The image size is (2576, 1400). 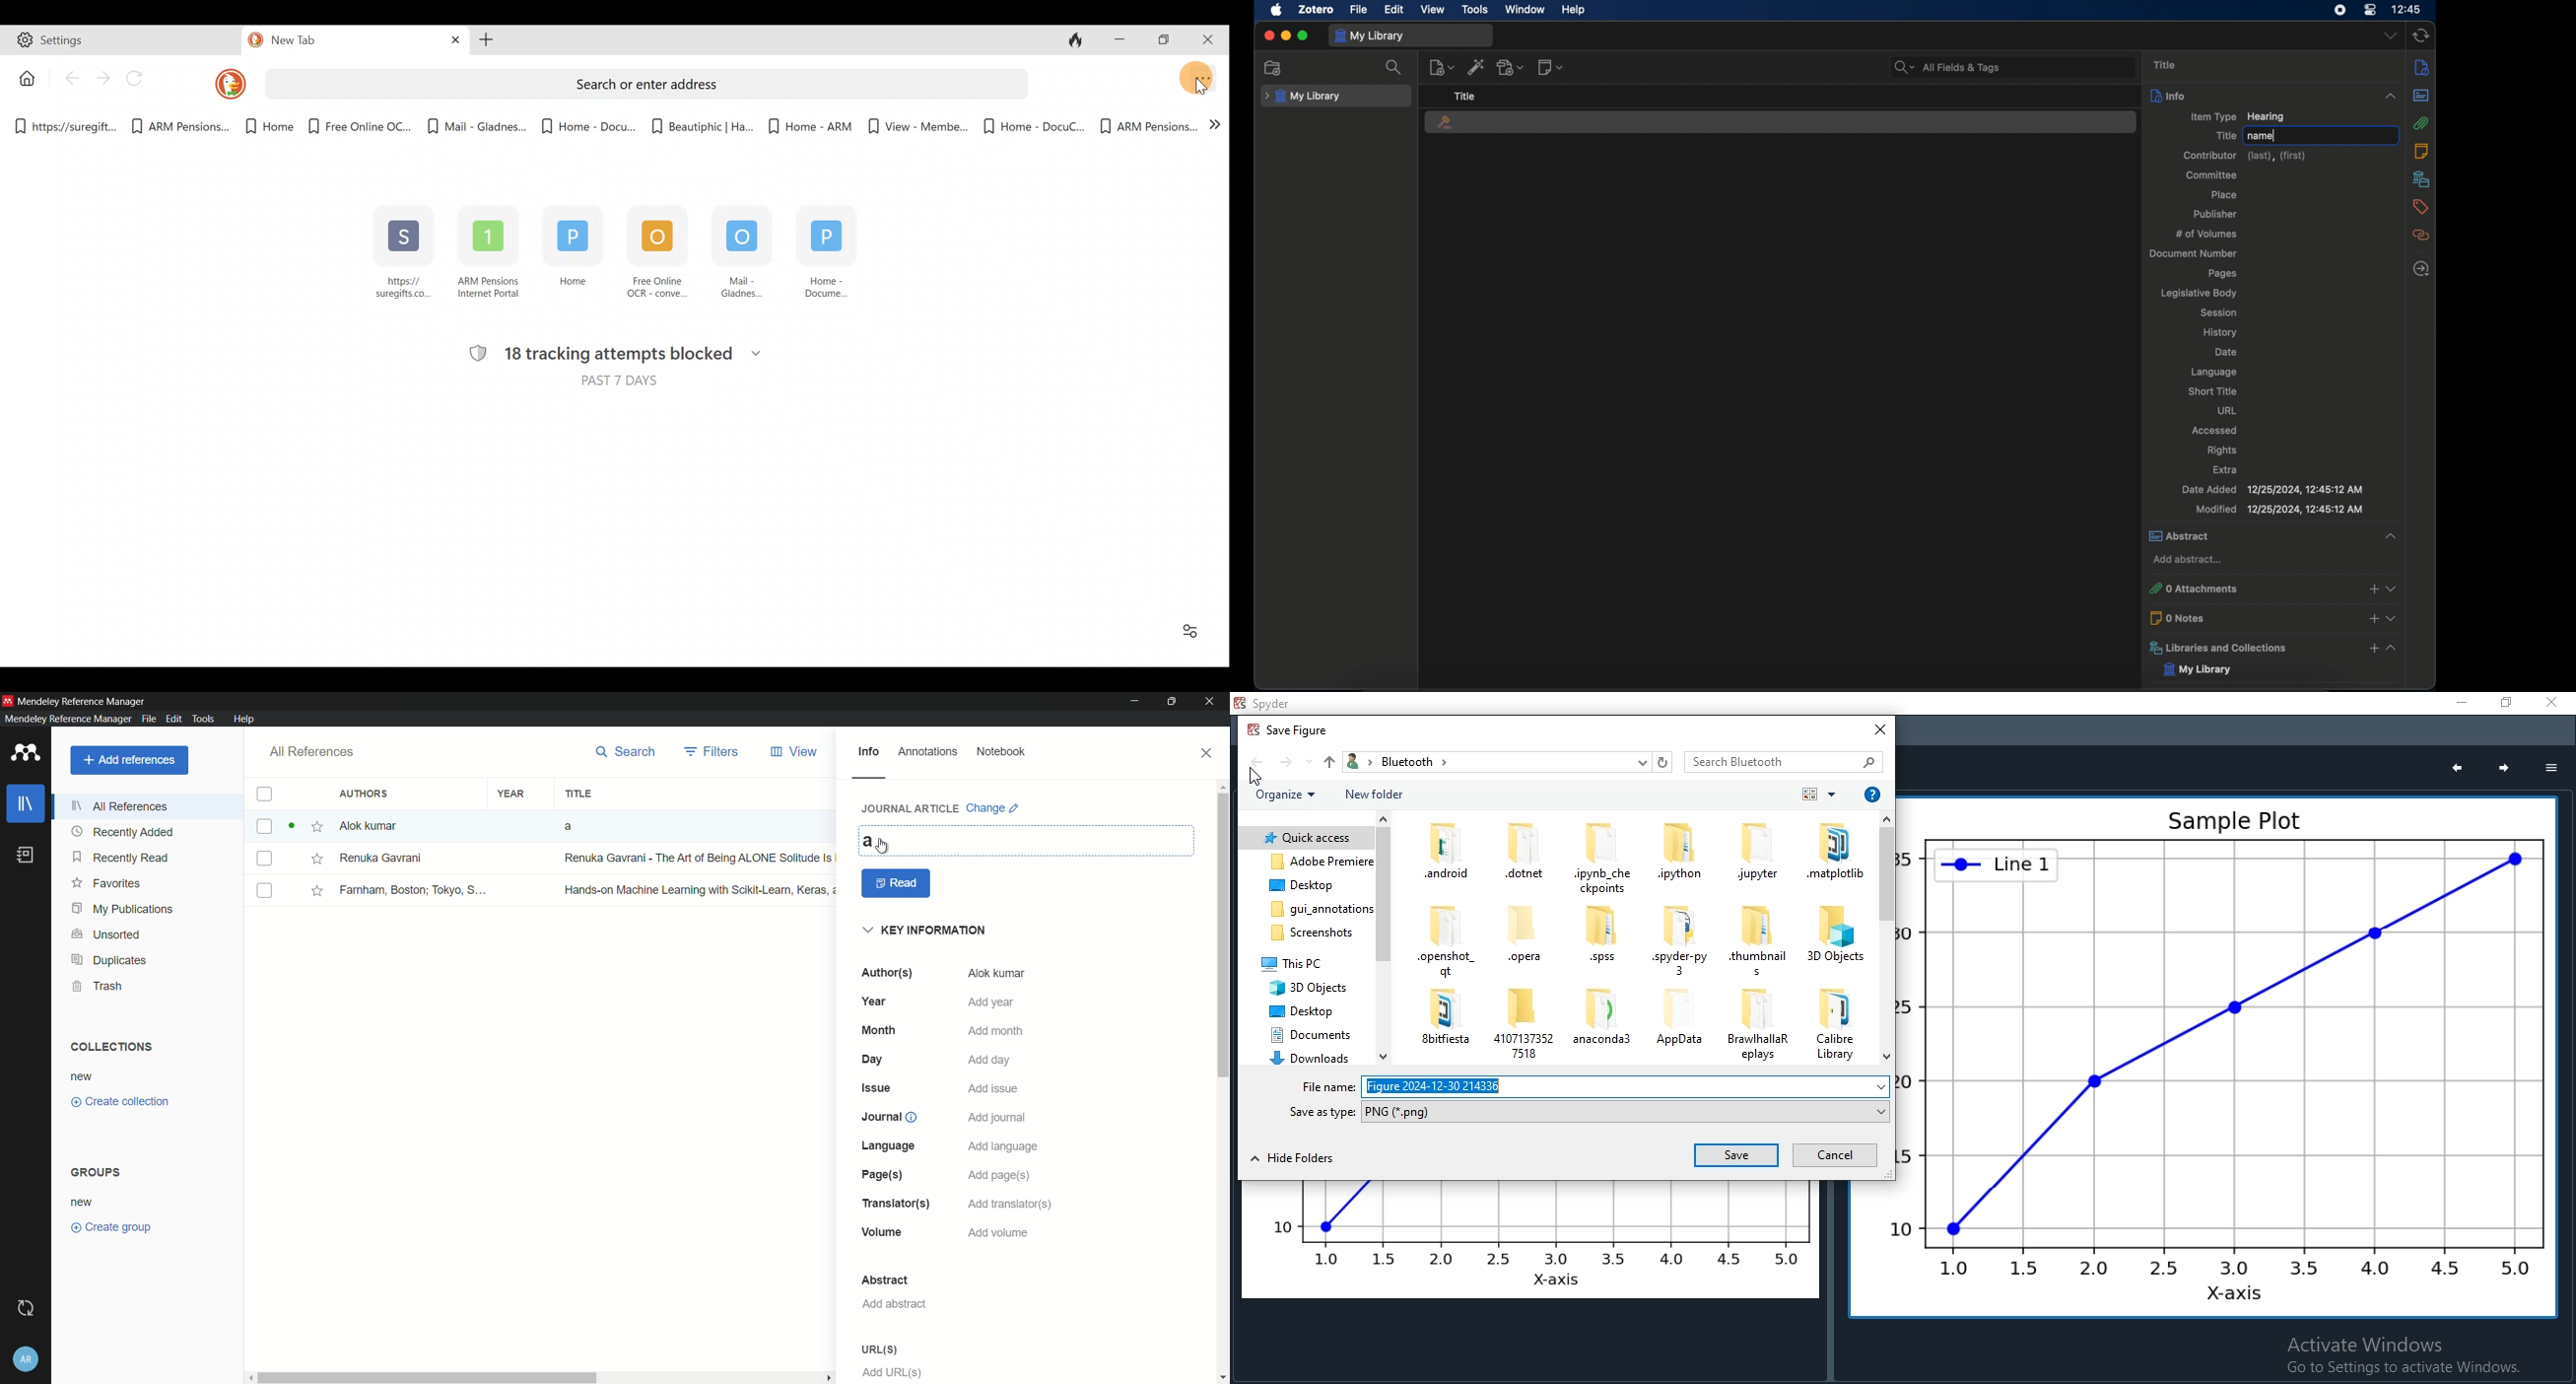 What do you see at coordinates (885, 1280) in the screenshot?
I see `abstract` at bounding box center [885, 1280].